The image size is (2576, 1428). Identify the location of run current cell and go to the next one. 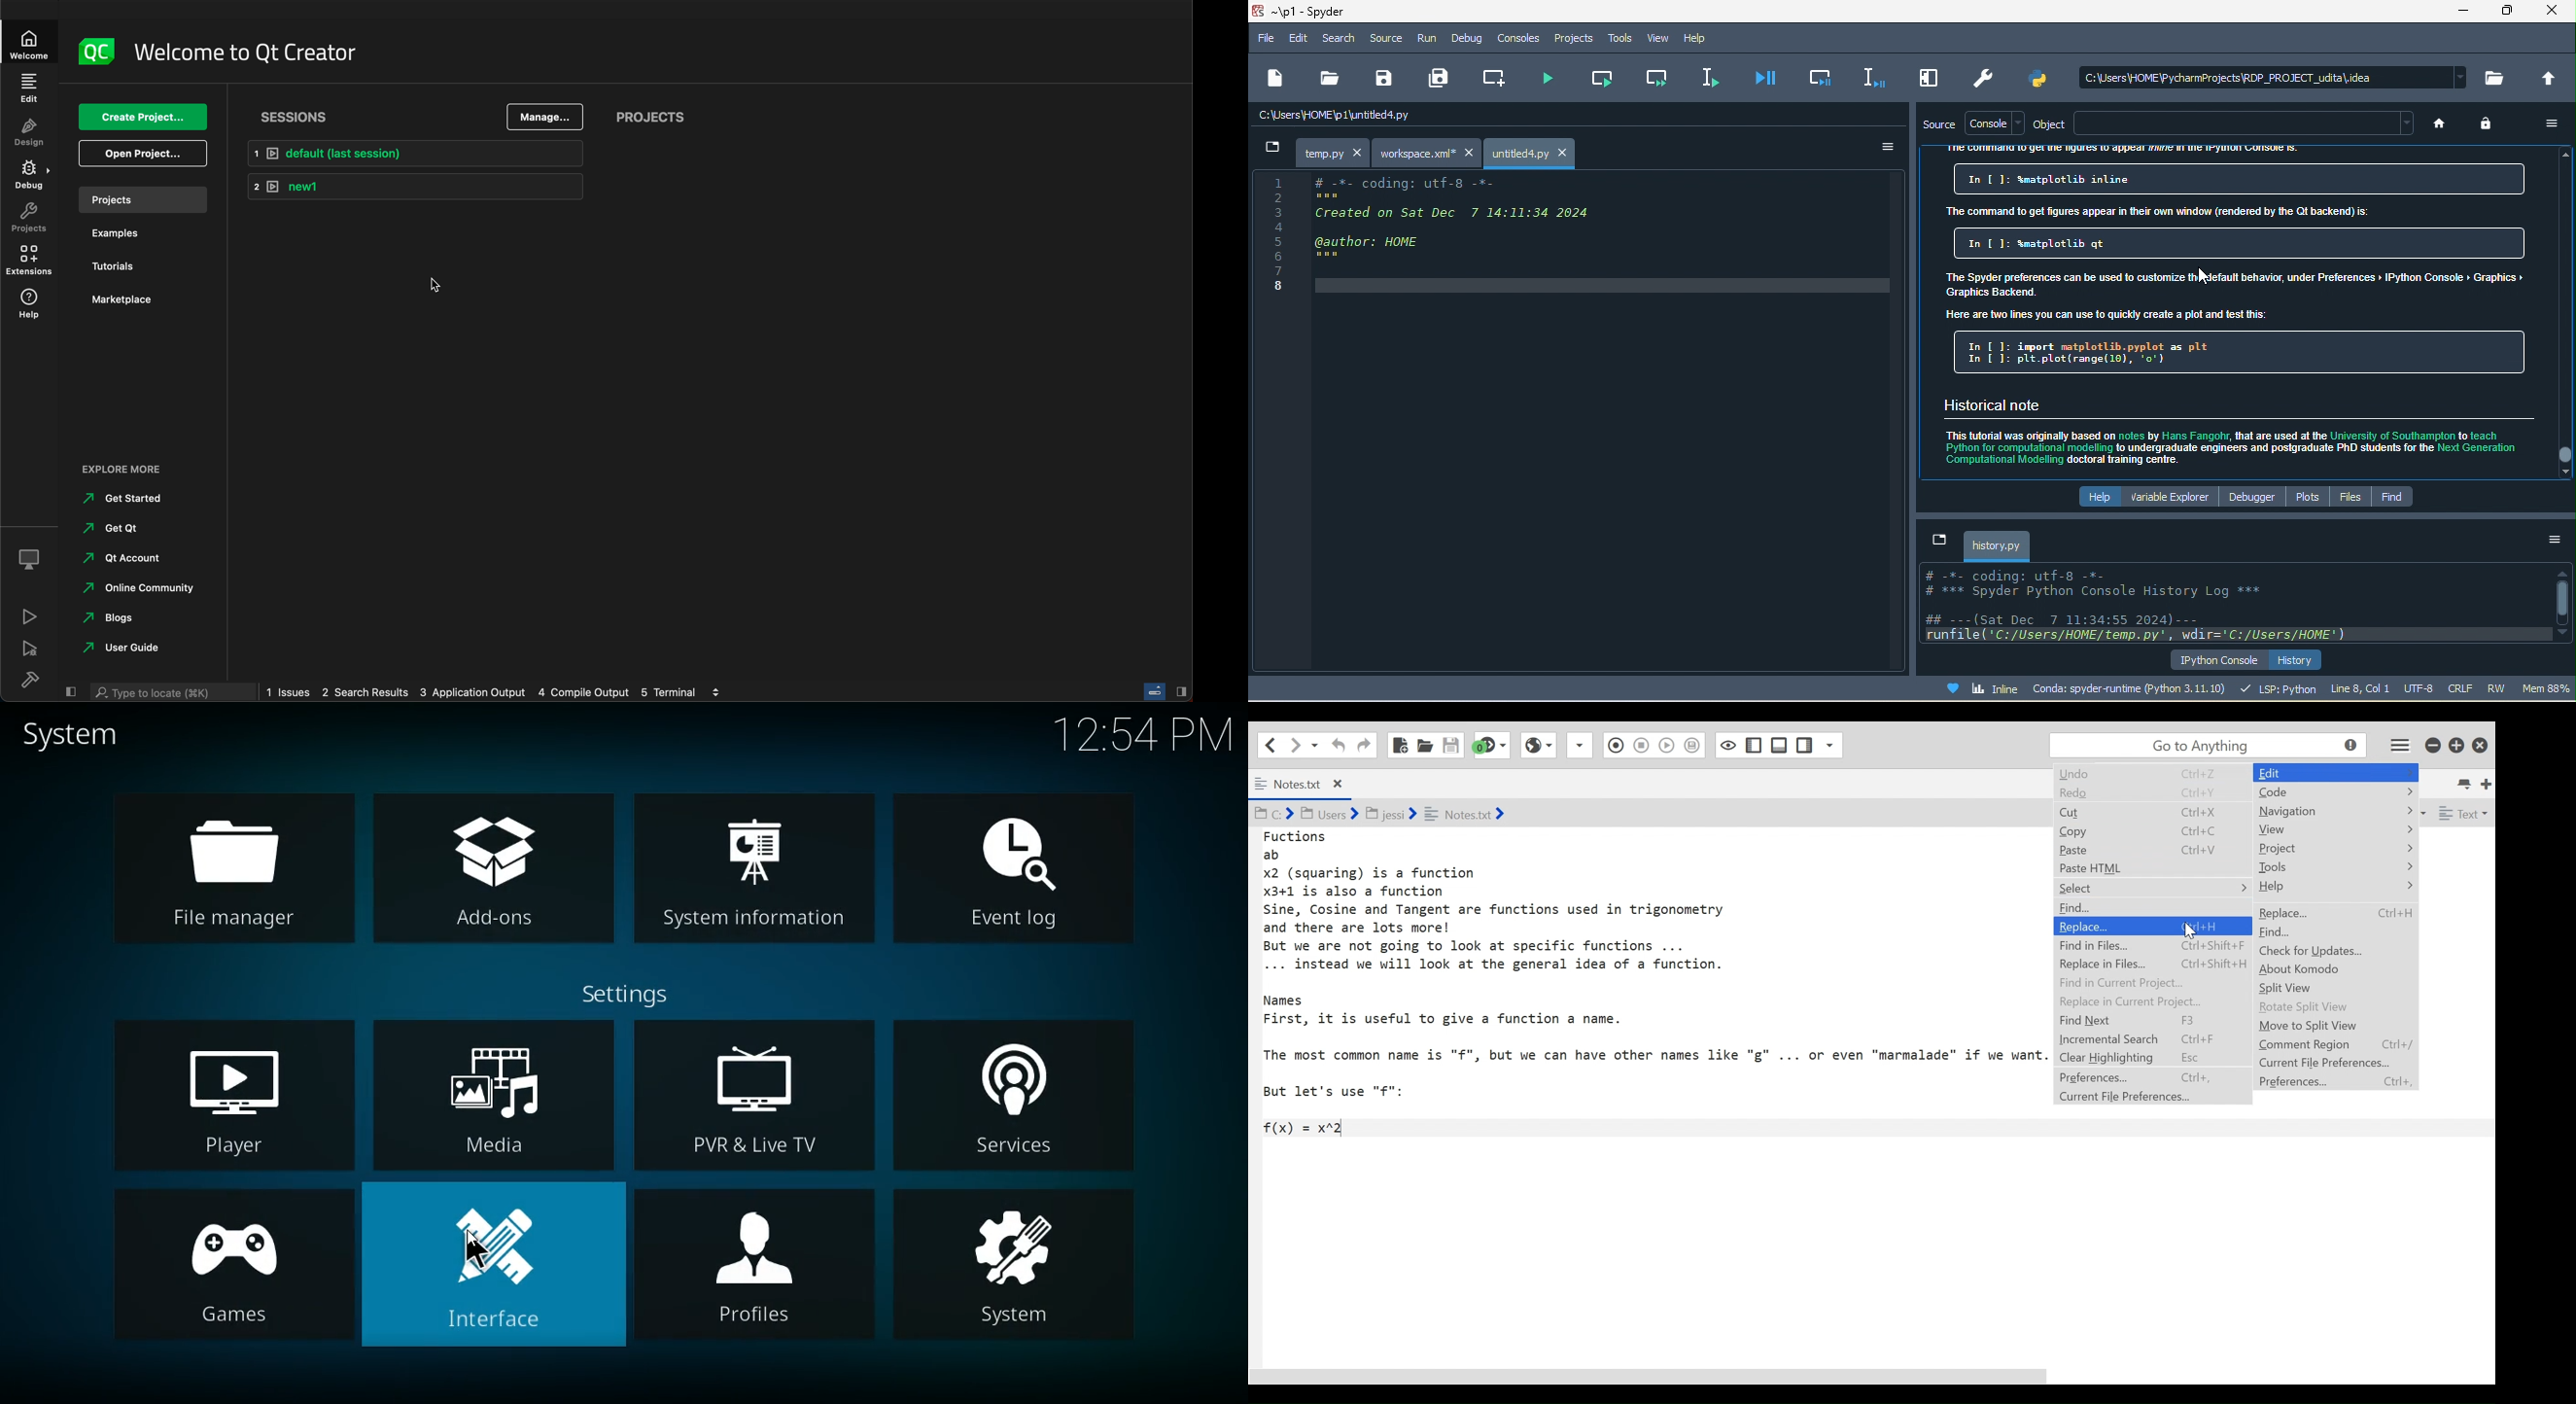
(1659, 80).